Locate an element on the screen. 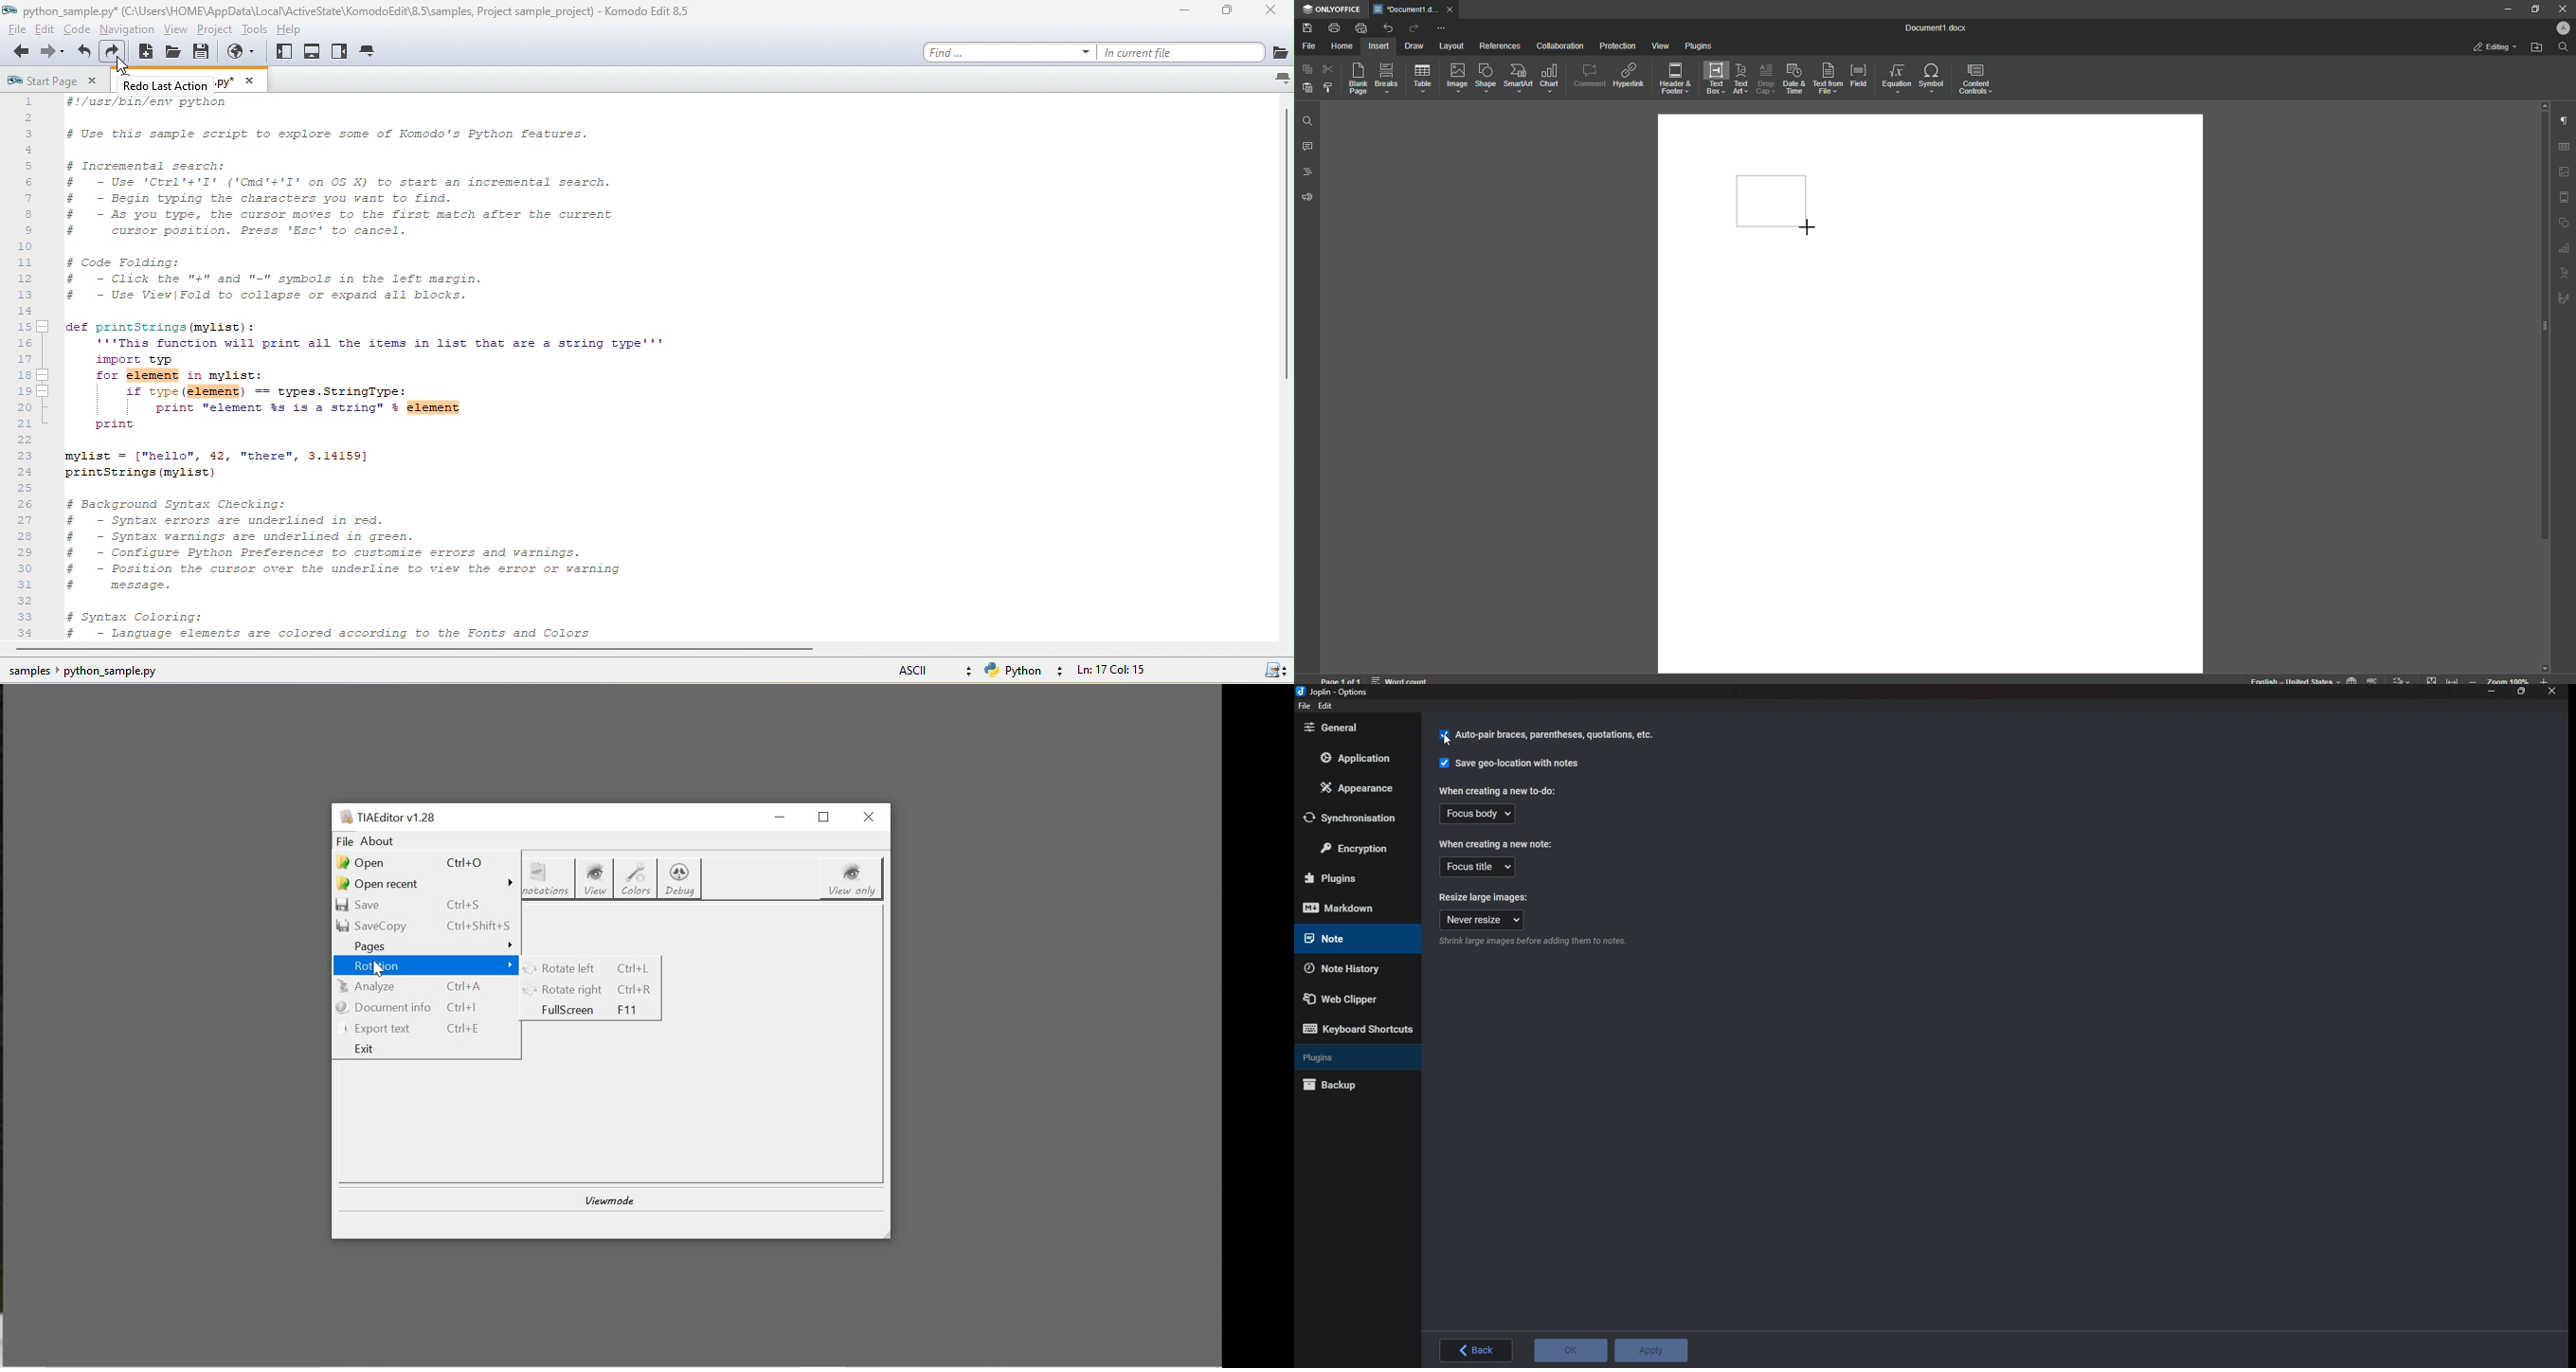  Plugins is located at coordinates (1700, 47).